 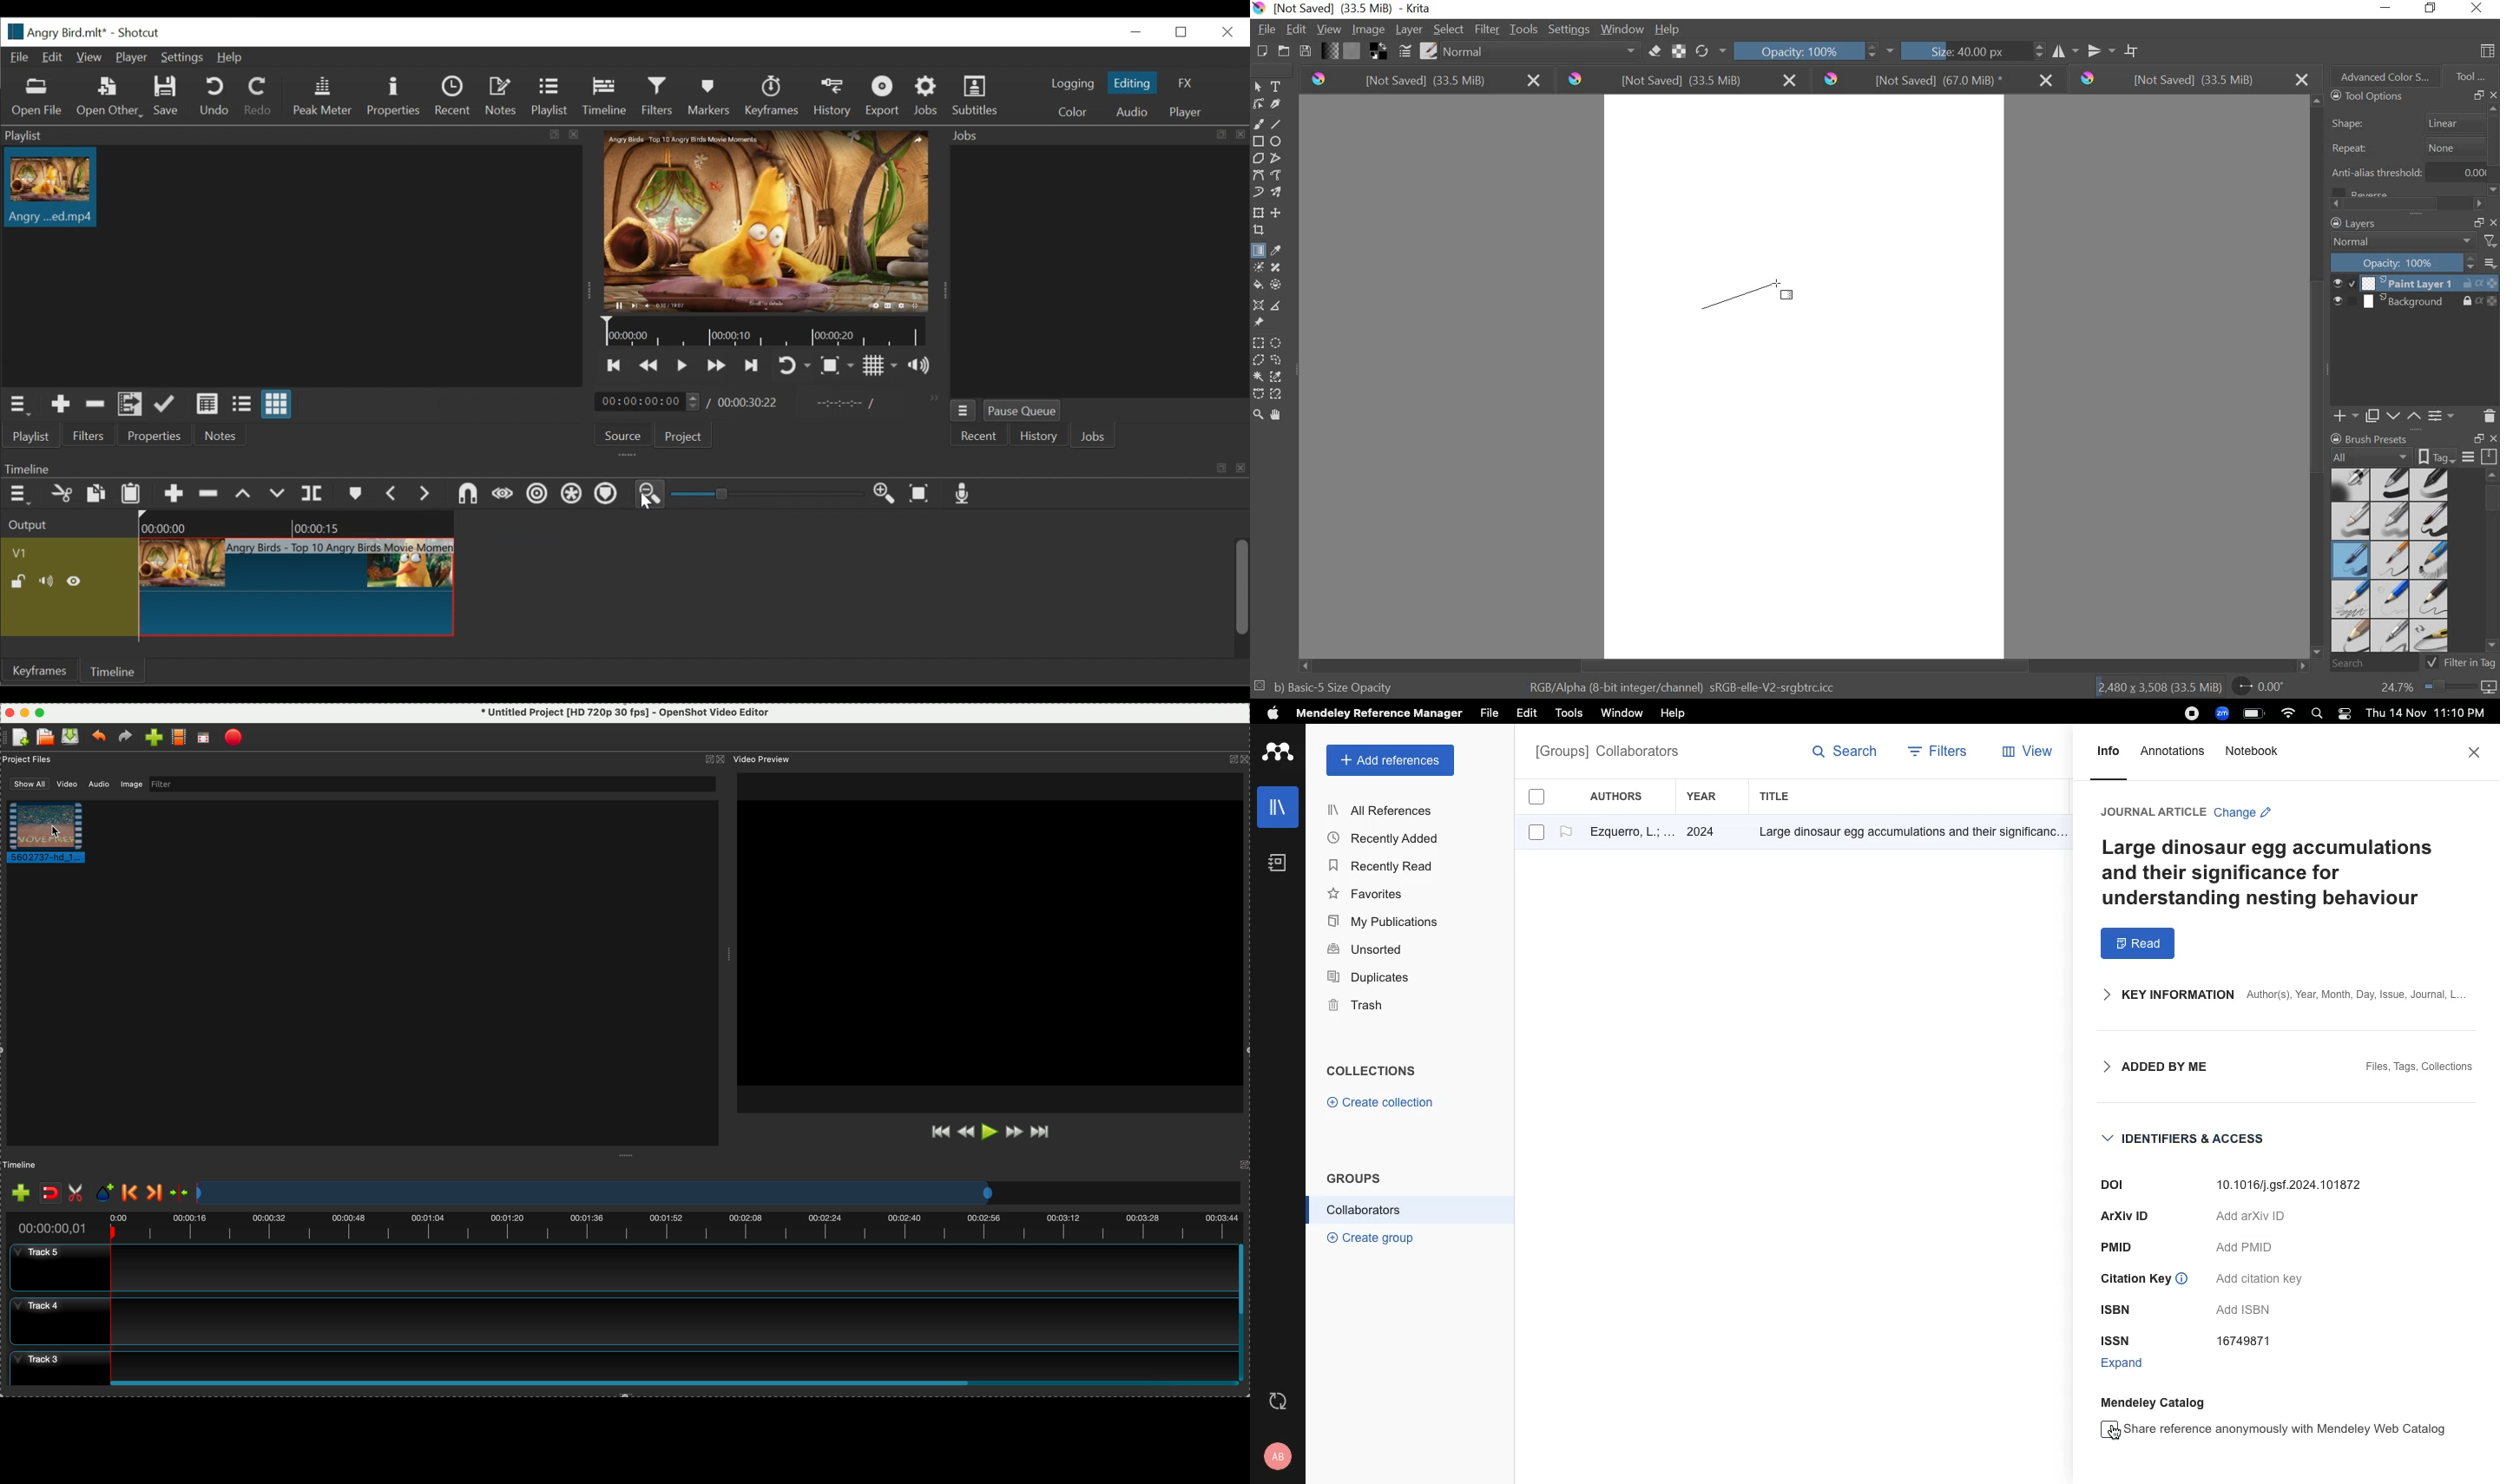 I want to click on , so click(x=1905, y=833).